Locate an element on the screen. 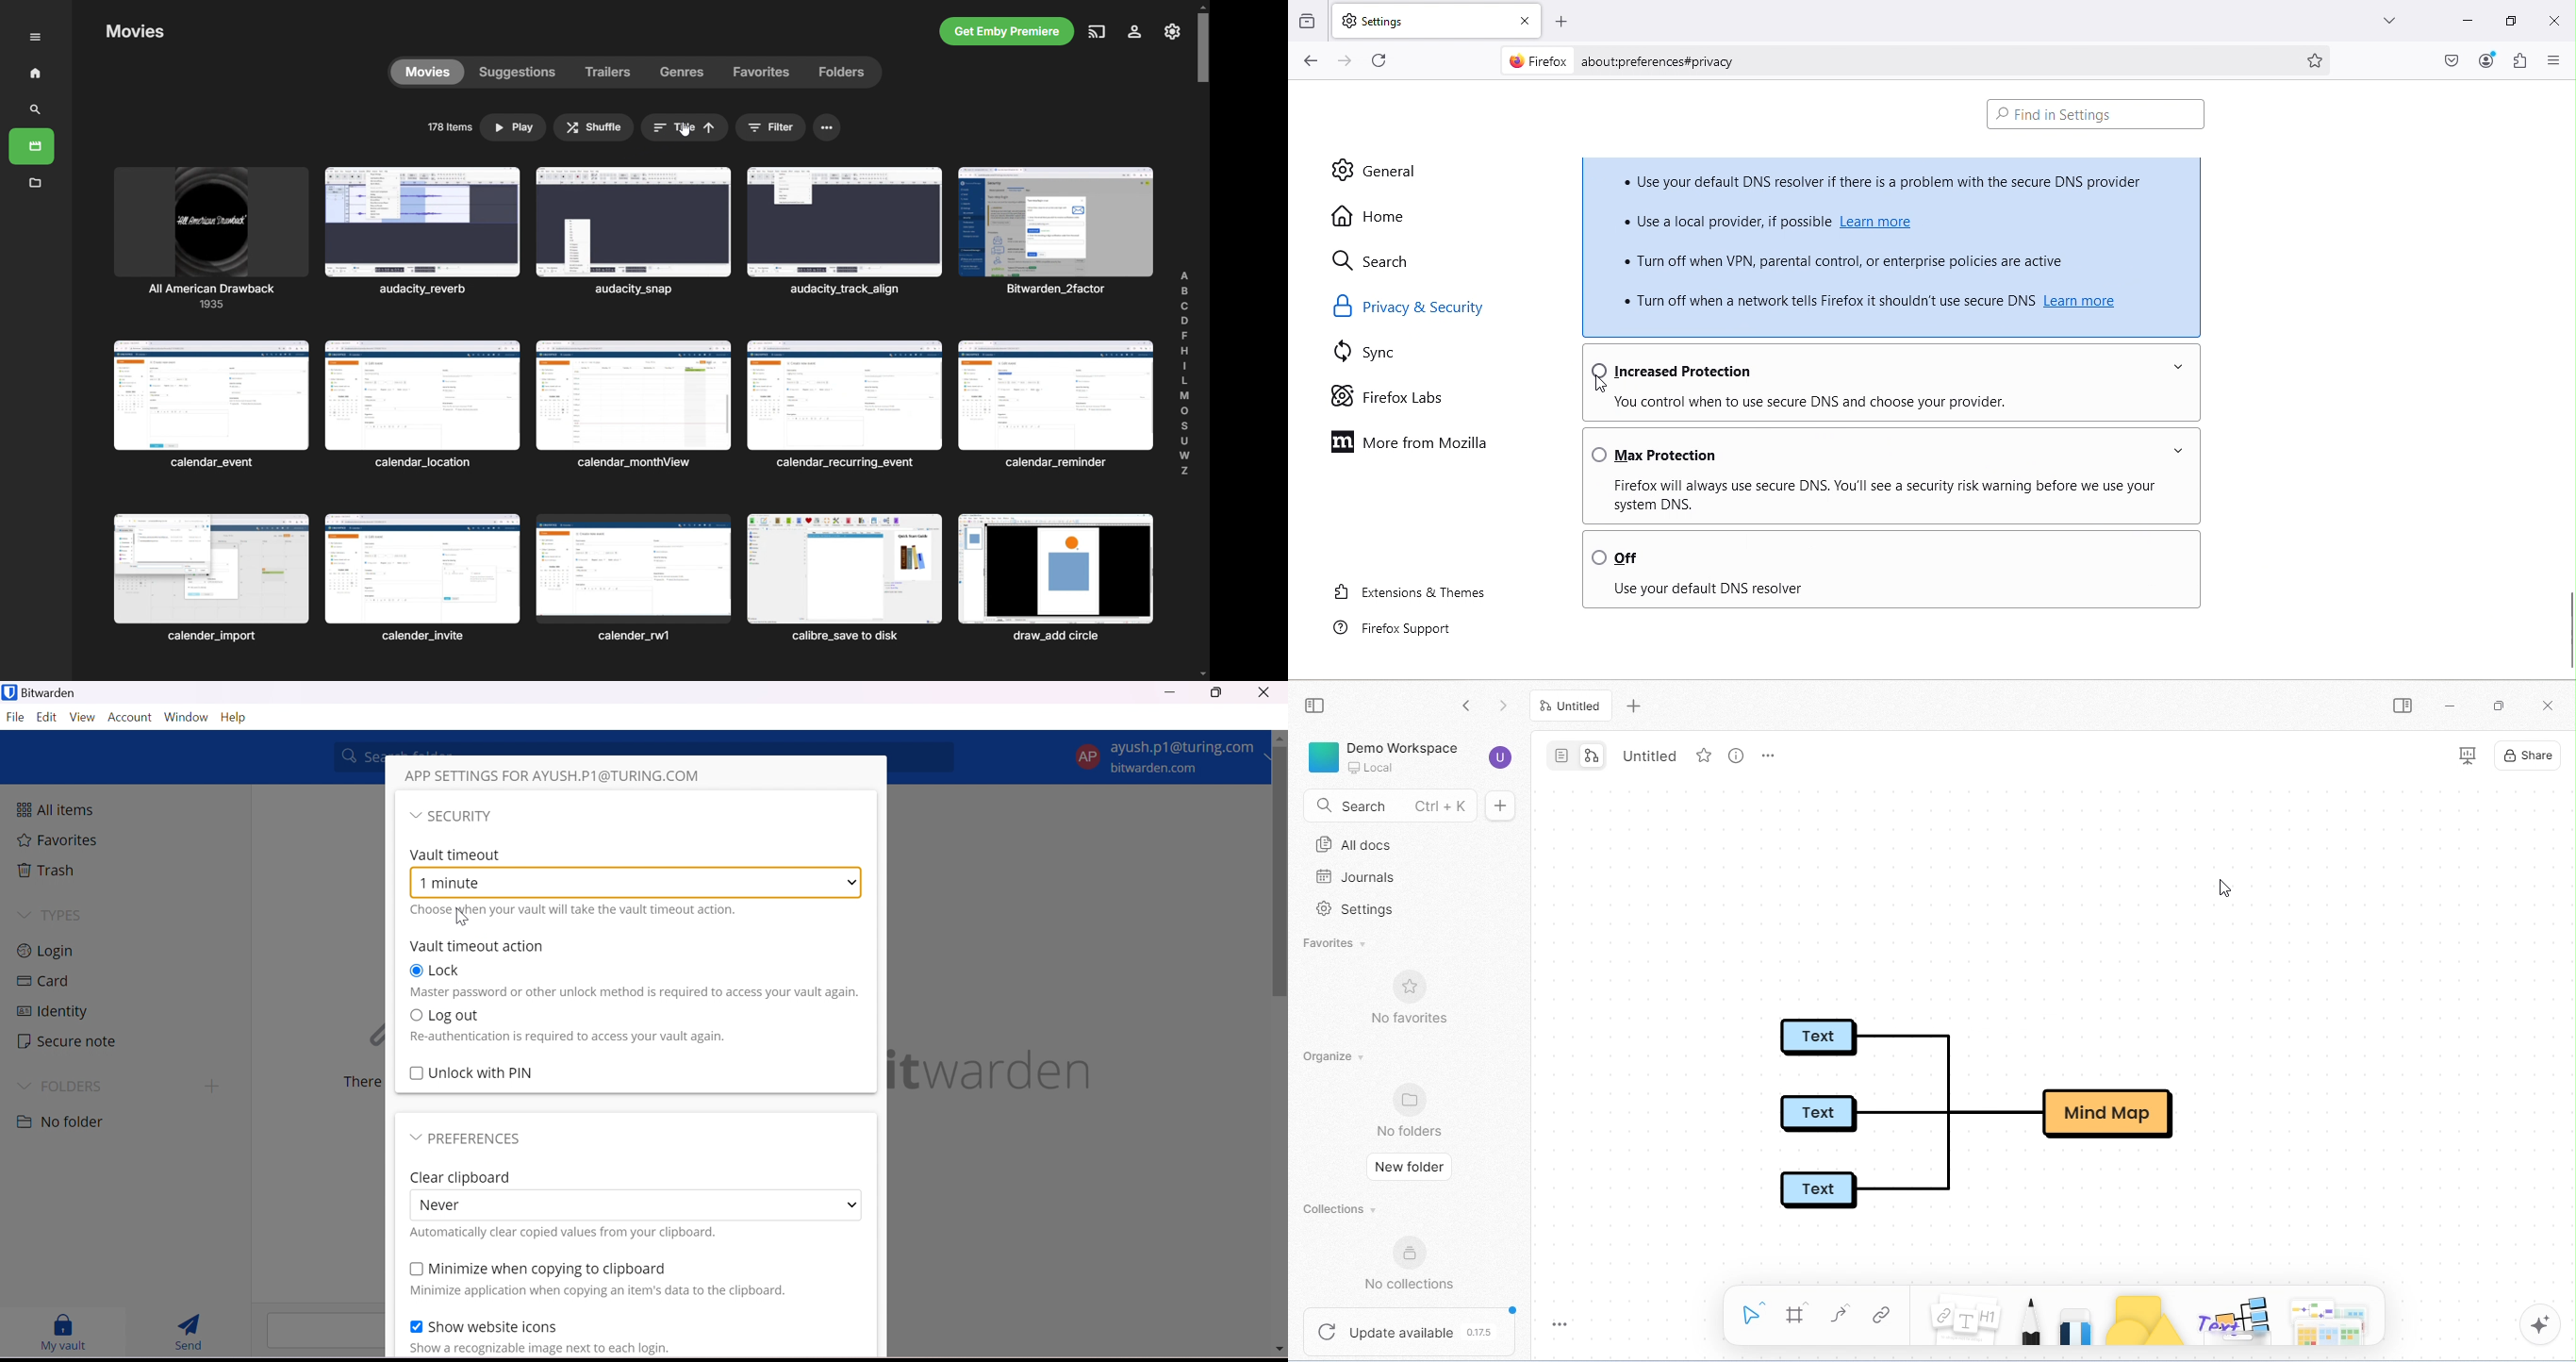 This screenshot has height=1372, width=2576. Firefox is located at coordinates (1534, 62).